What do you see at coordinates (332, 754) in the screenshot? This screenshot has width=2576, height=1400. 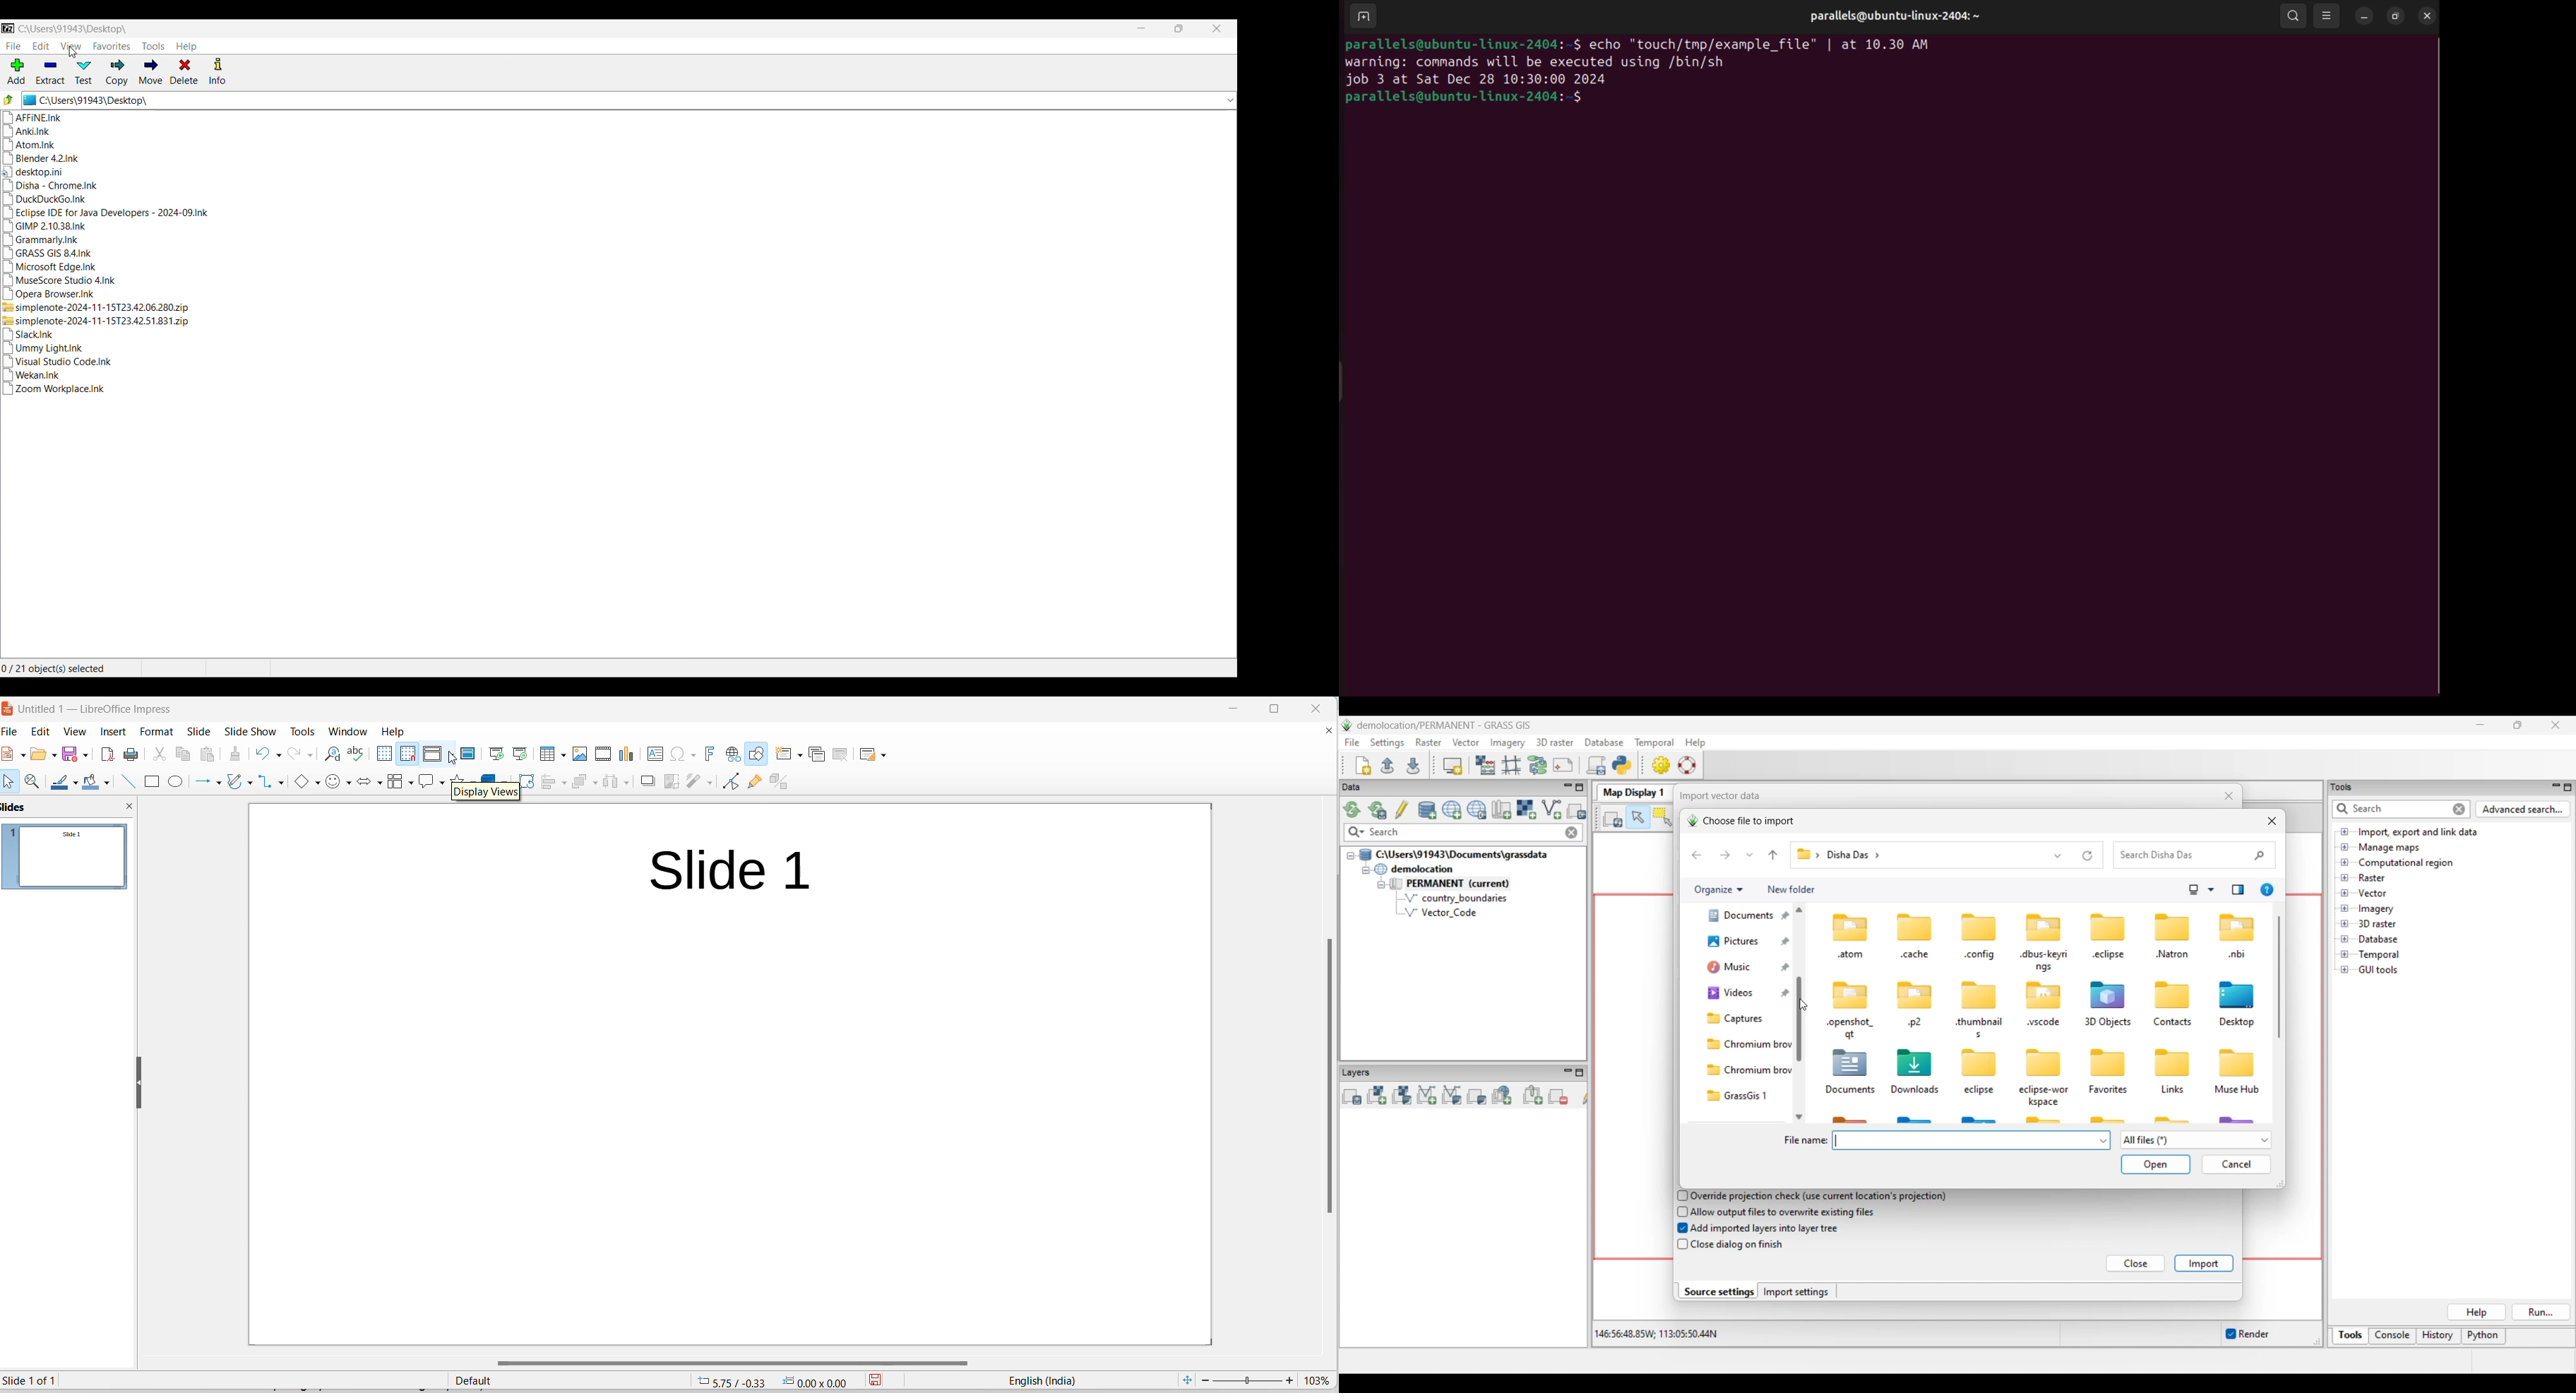 I see `find and replace` at bounding box center [332, 754].